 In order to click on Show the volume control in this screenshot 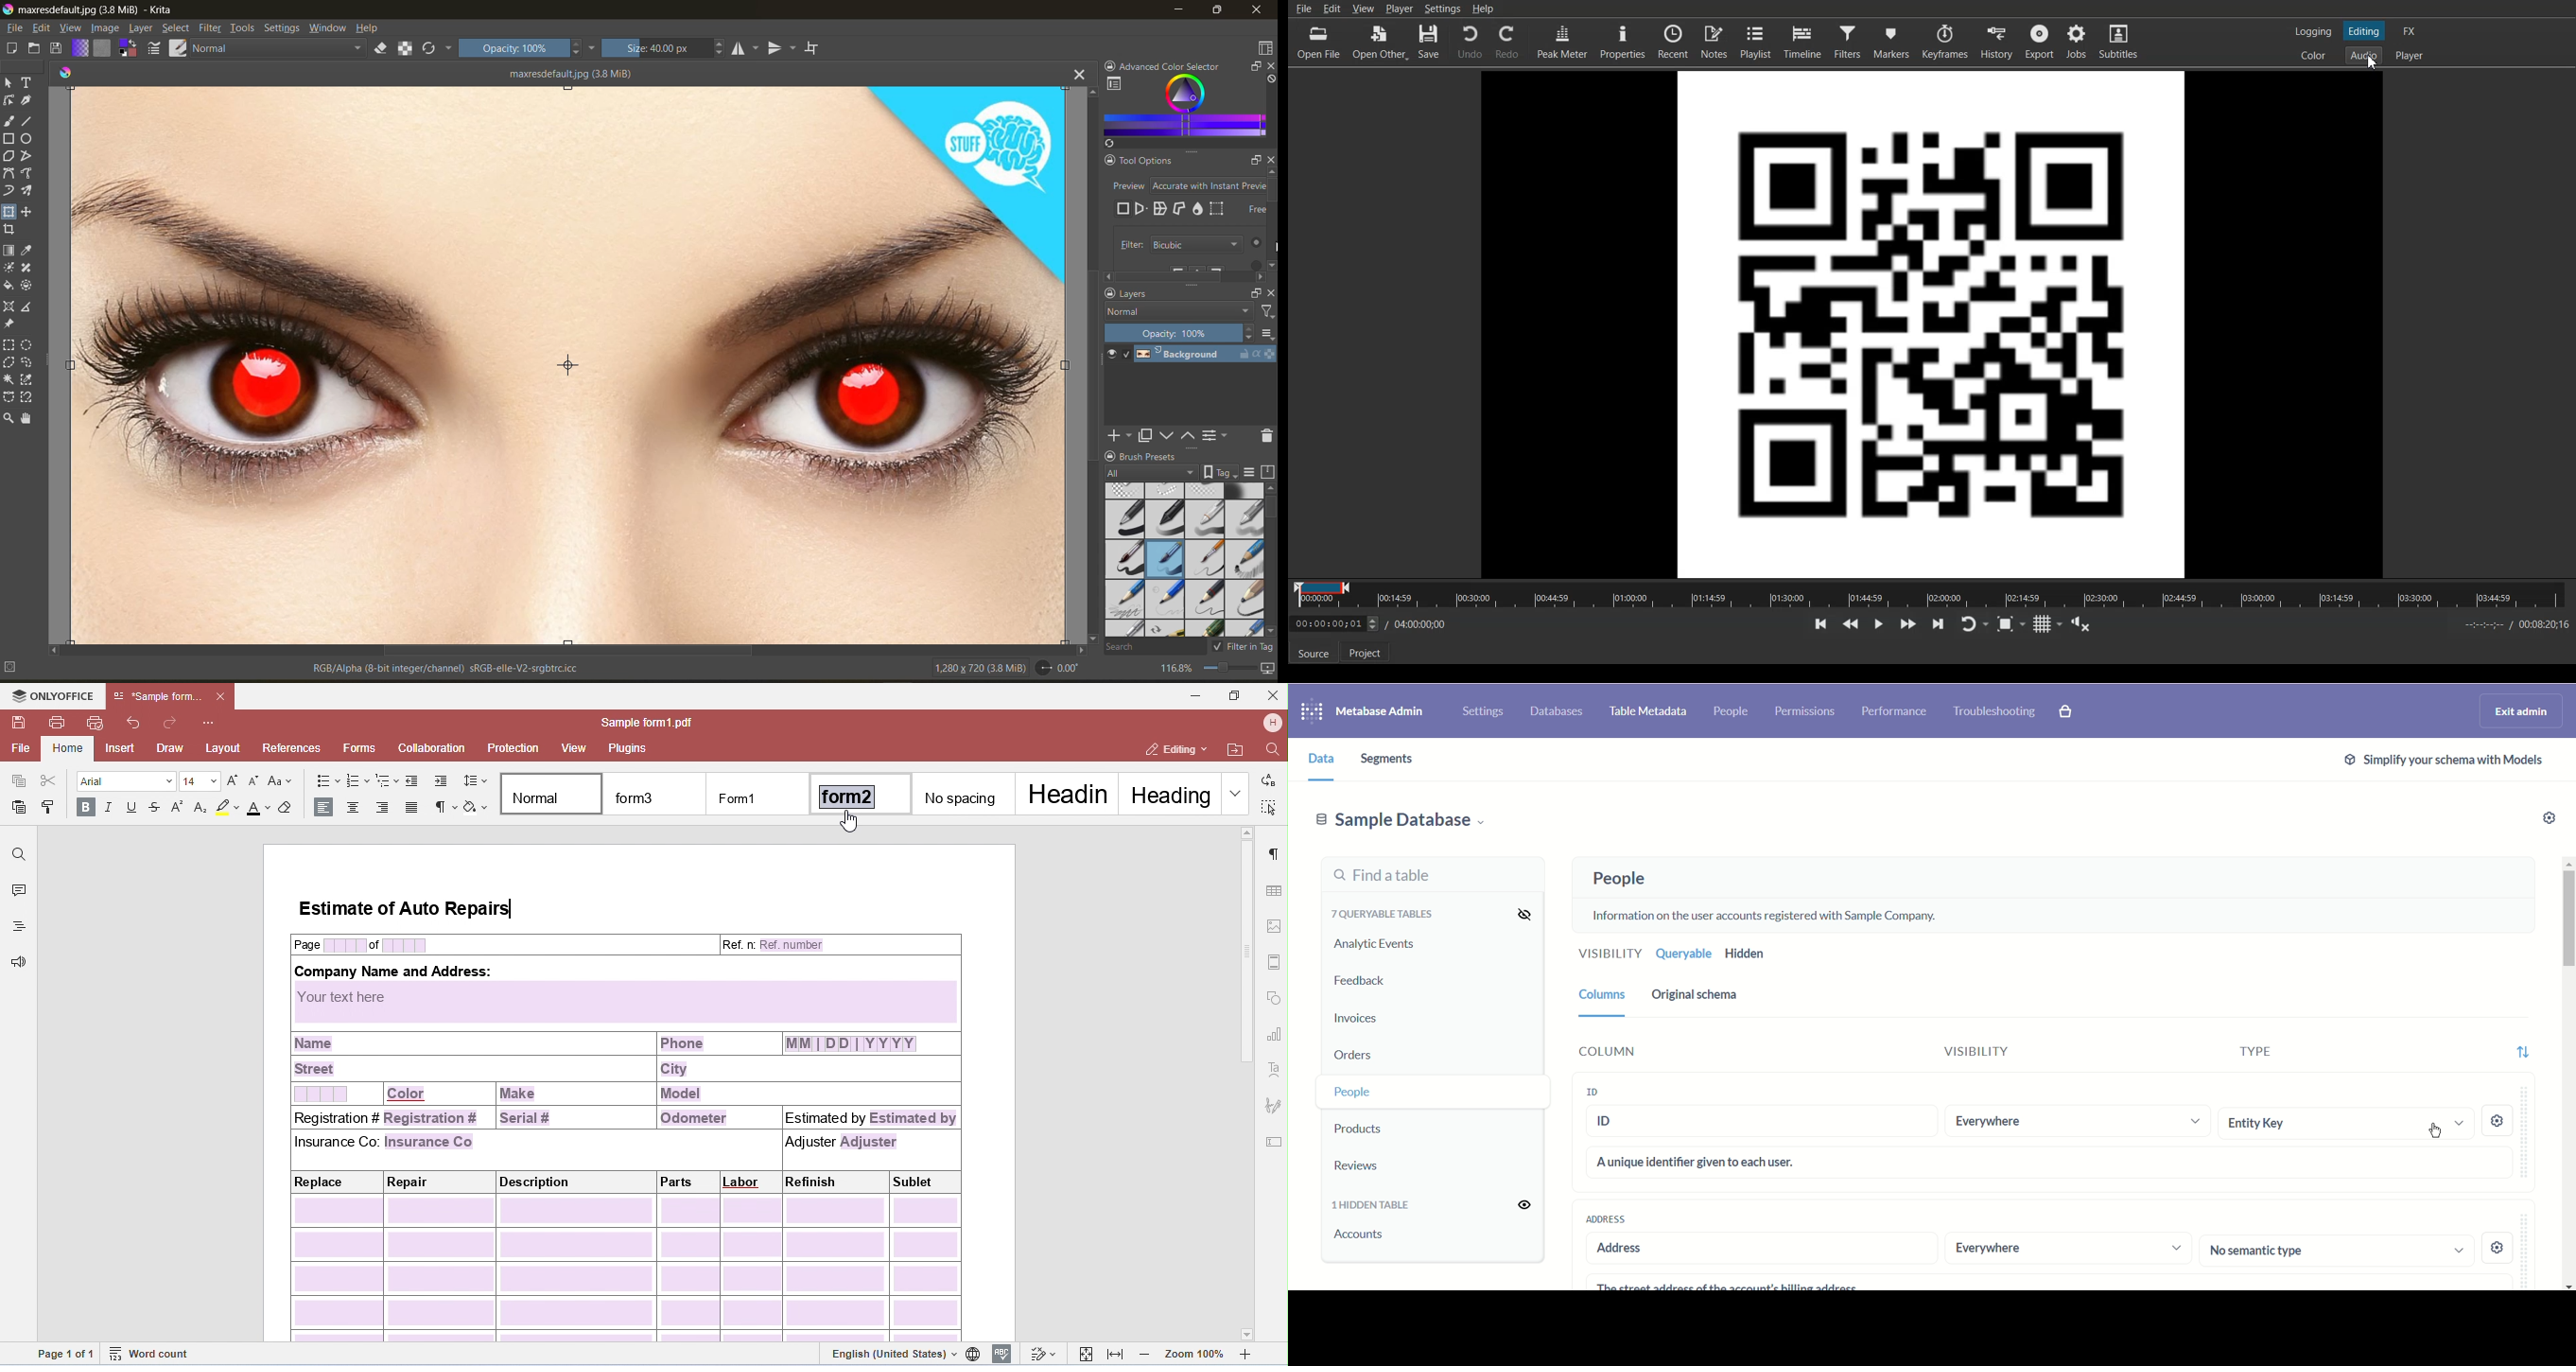, I will do `click(2081, 625)`.